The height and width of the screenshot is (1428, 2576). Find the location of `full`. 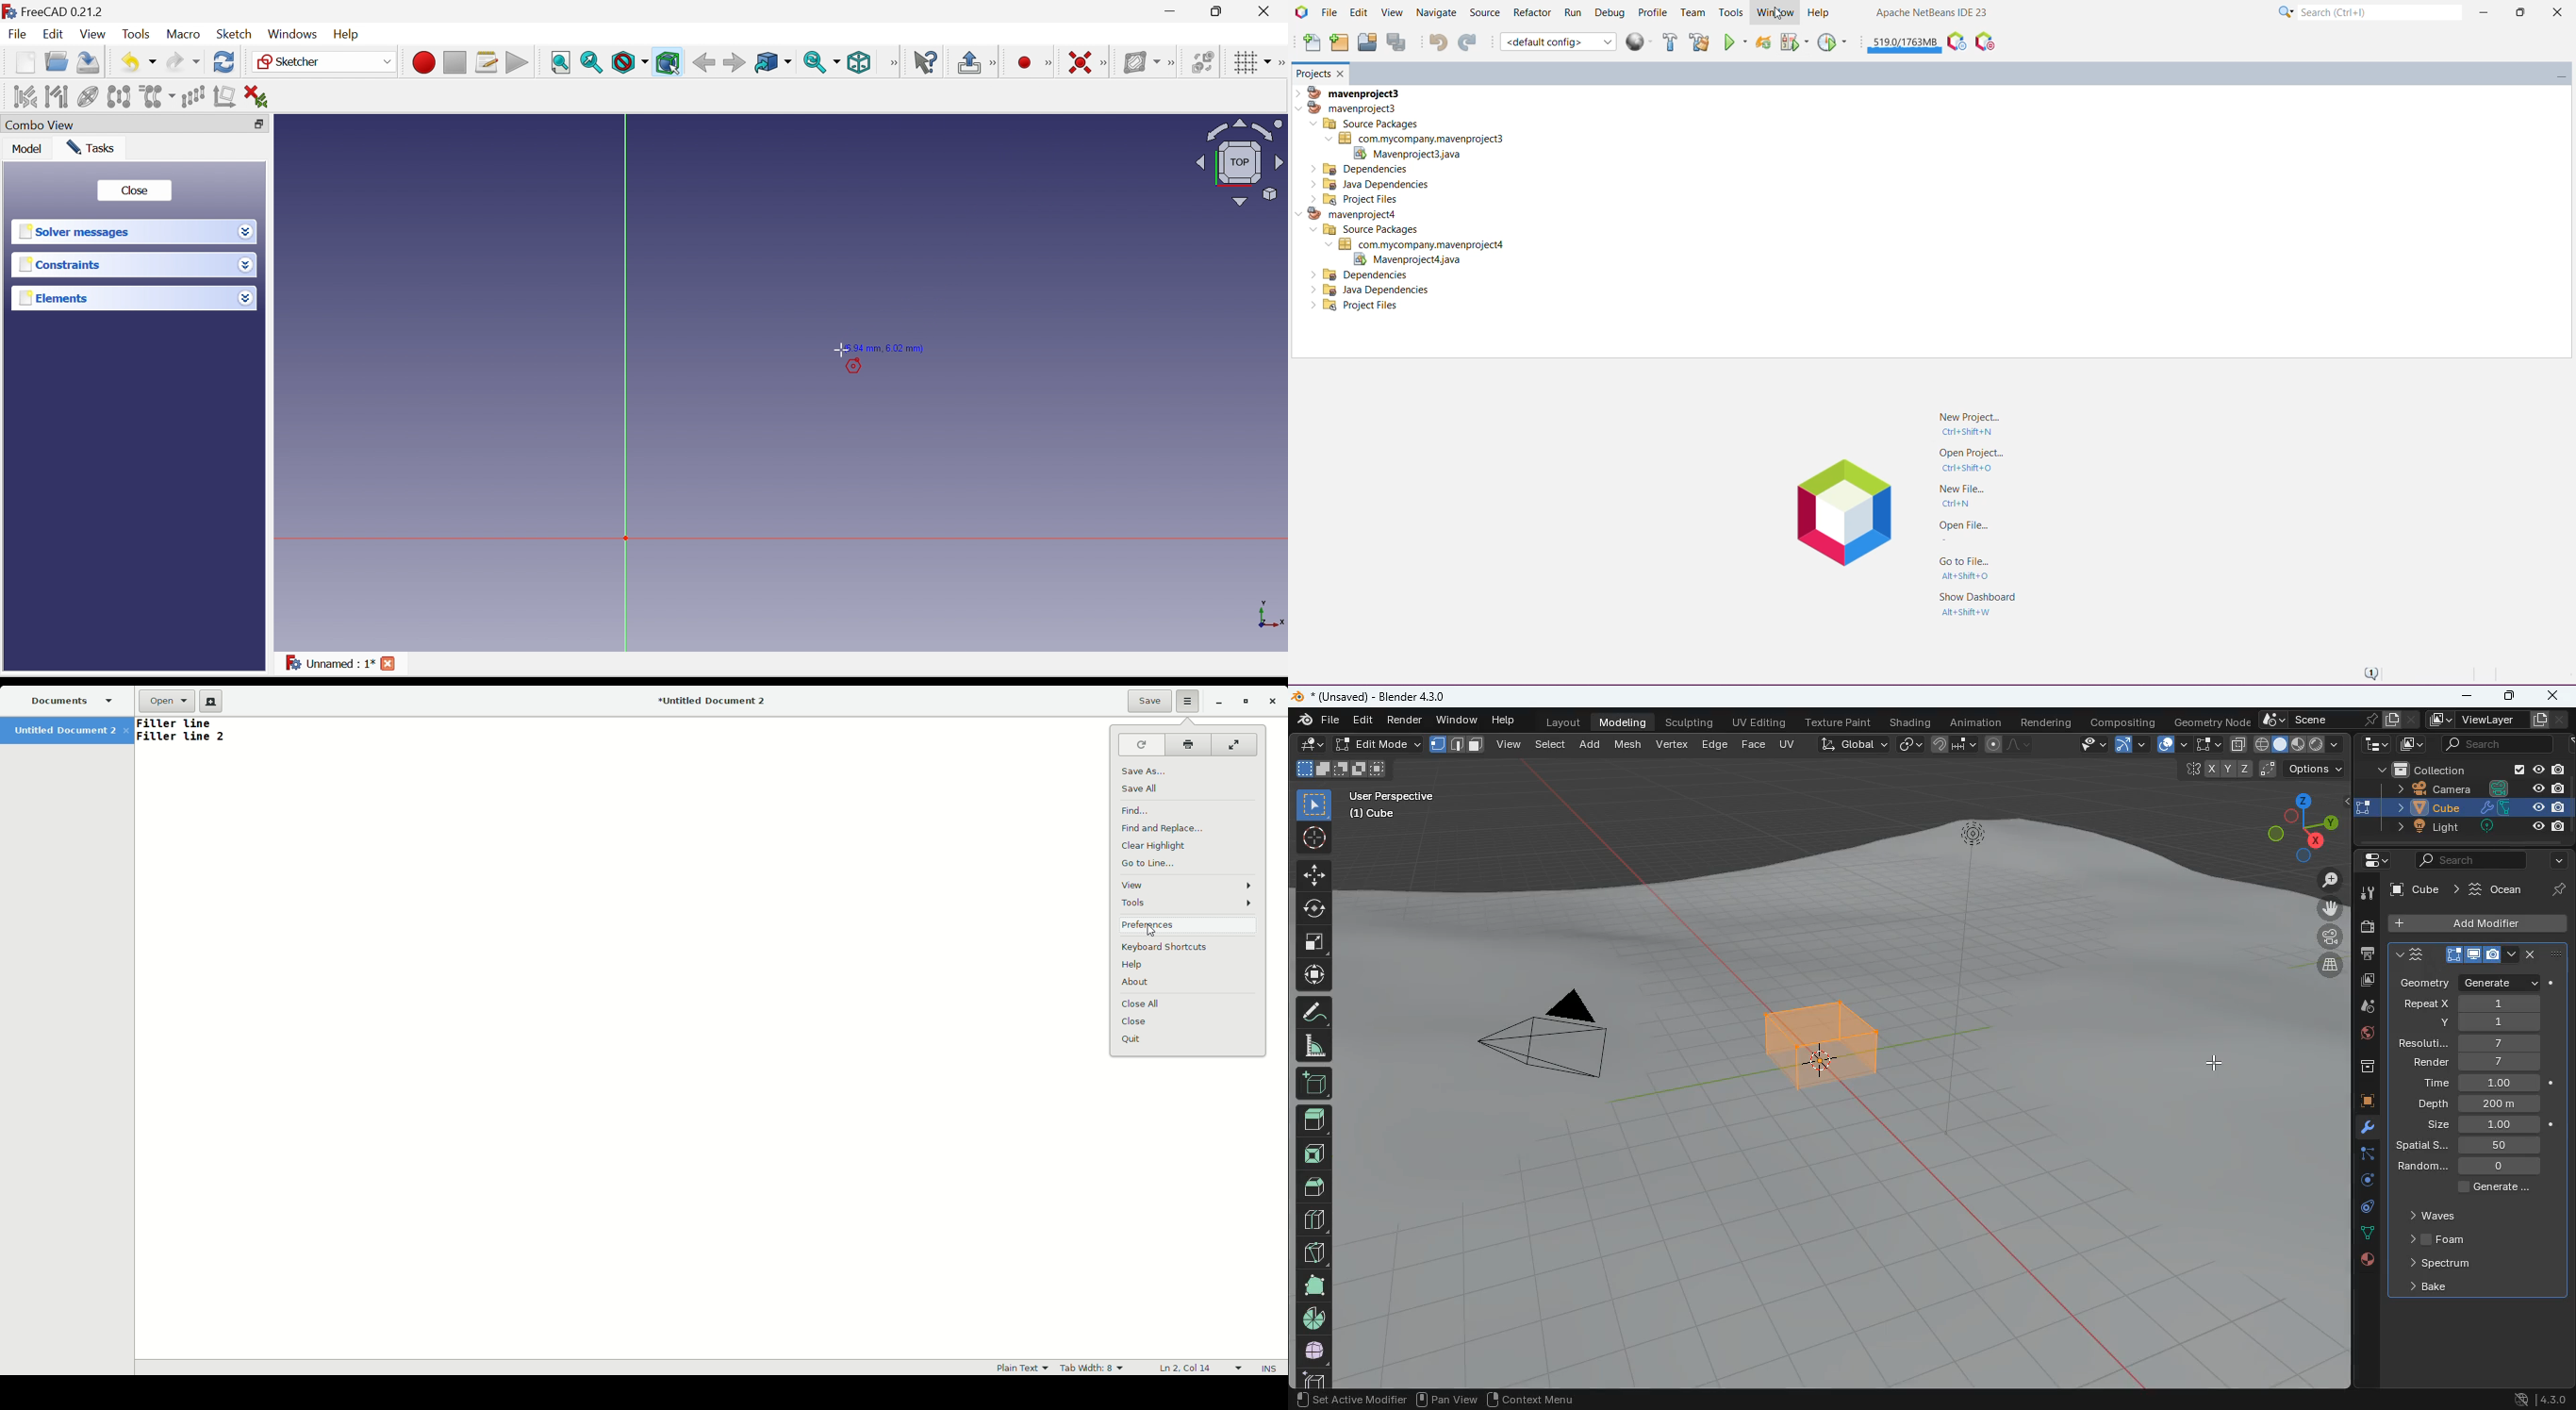

full is located at coordinates (1316, 1349).